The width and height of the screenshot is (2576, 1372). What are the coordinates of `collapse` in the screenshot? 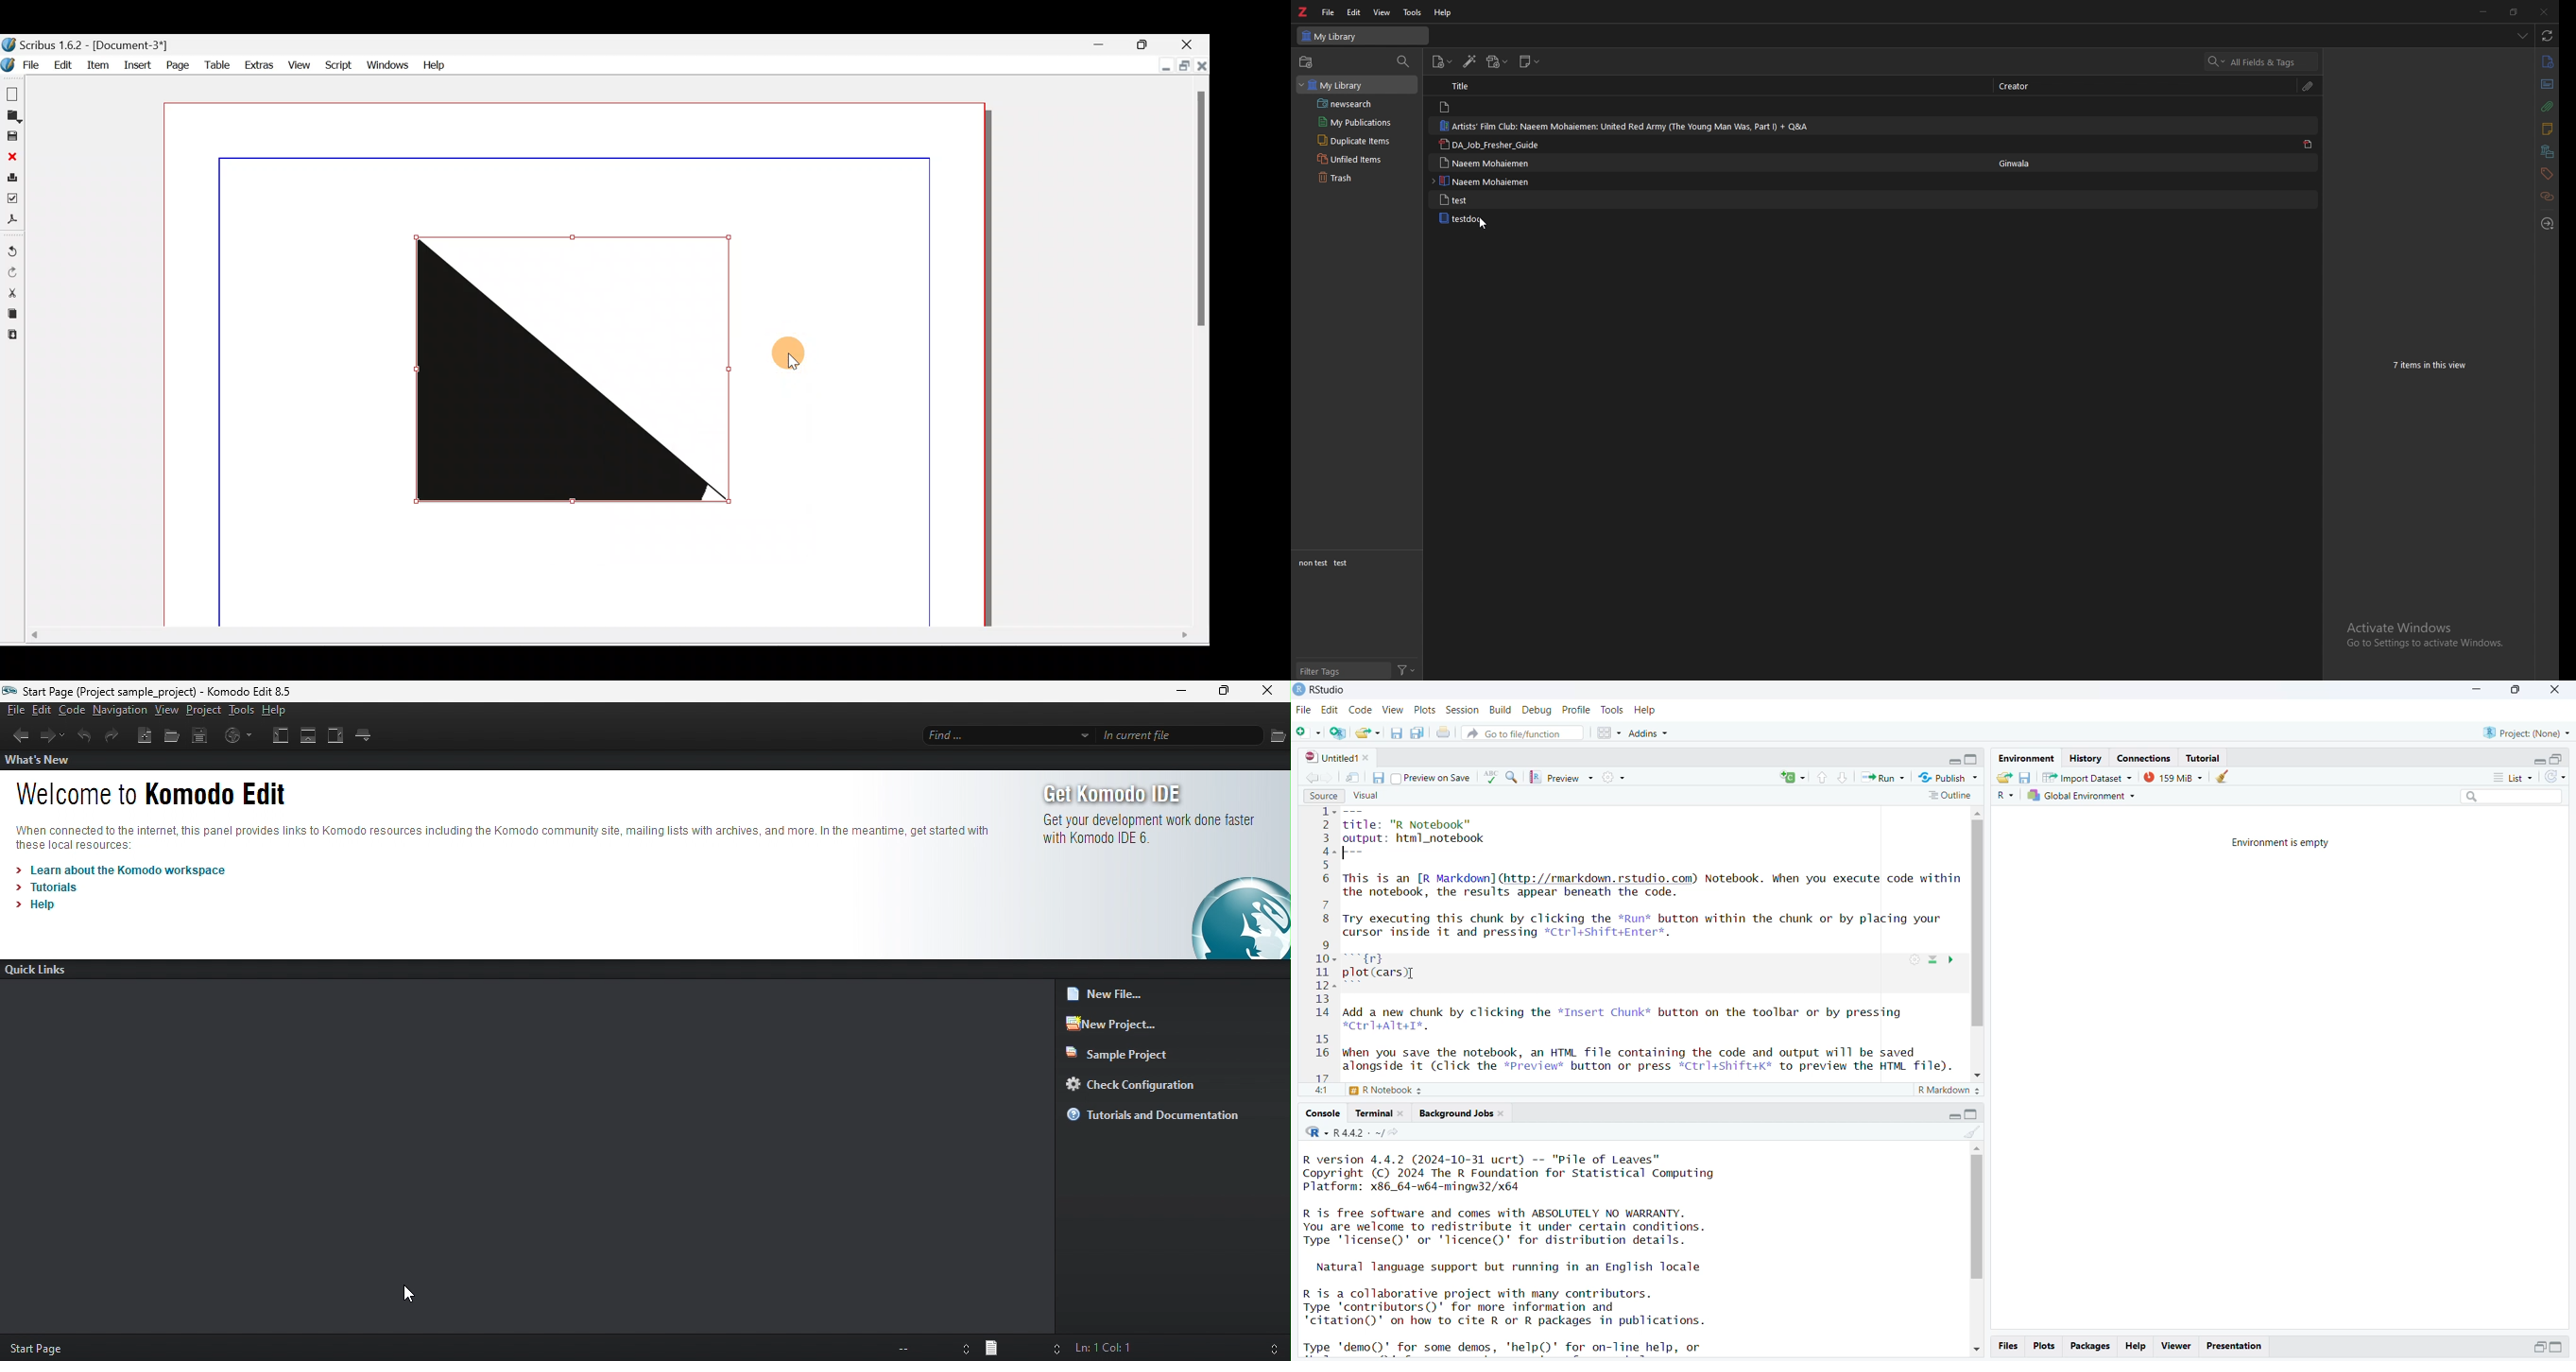 It's located at (2559, 759).